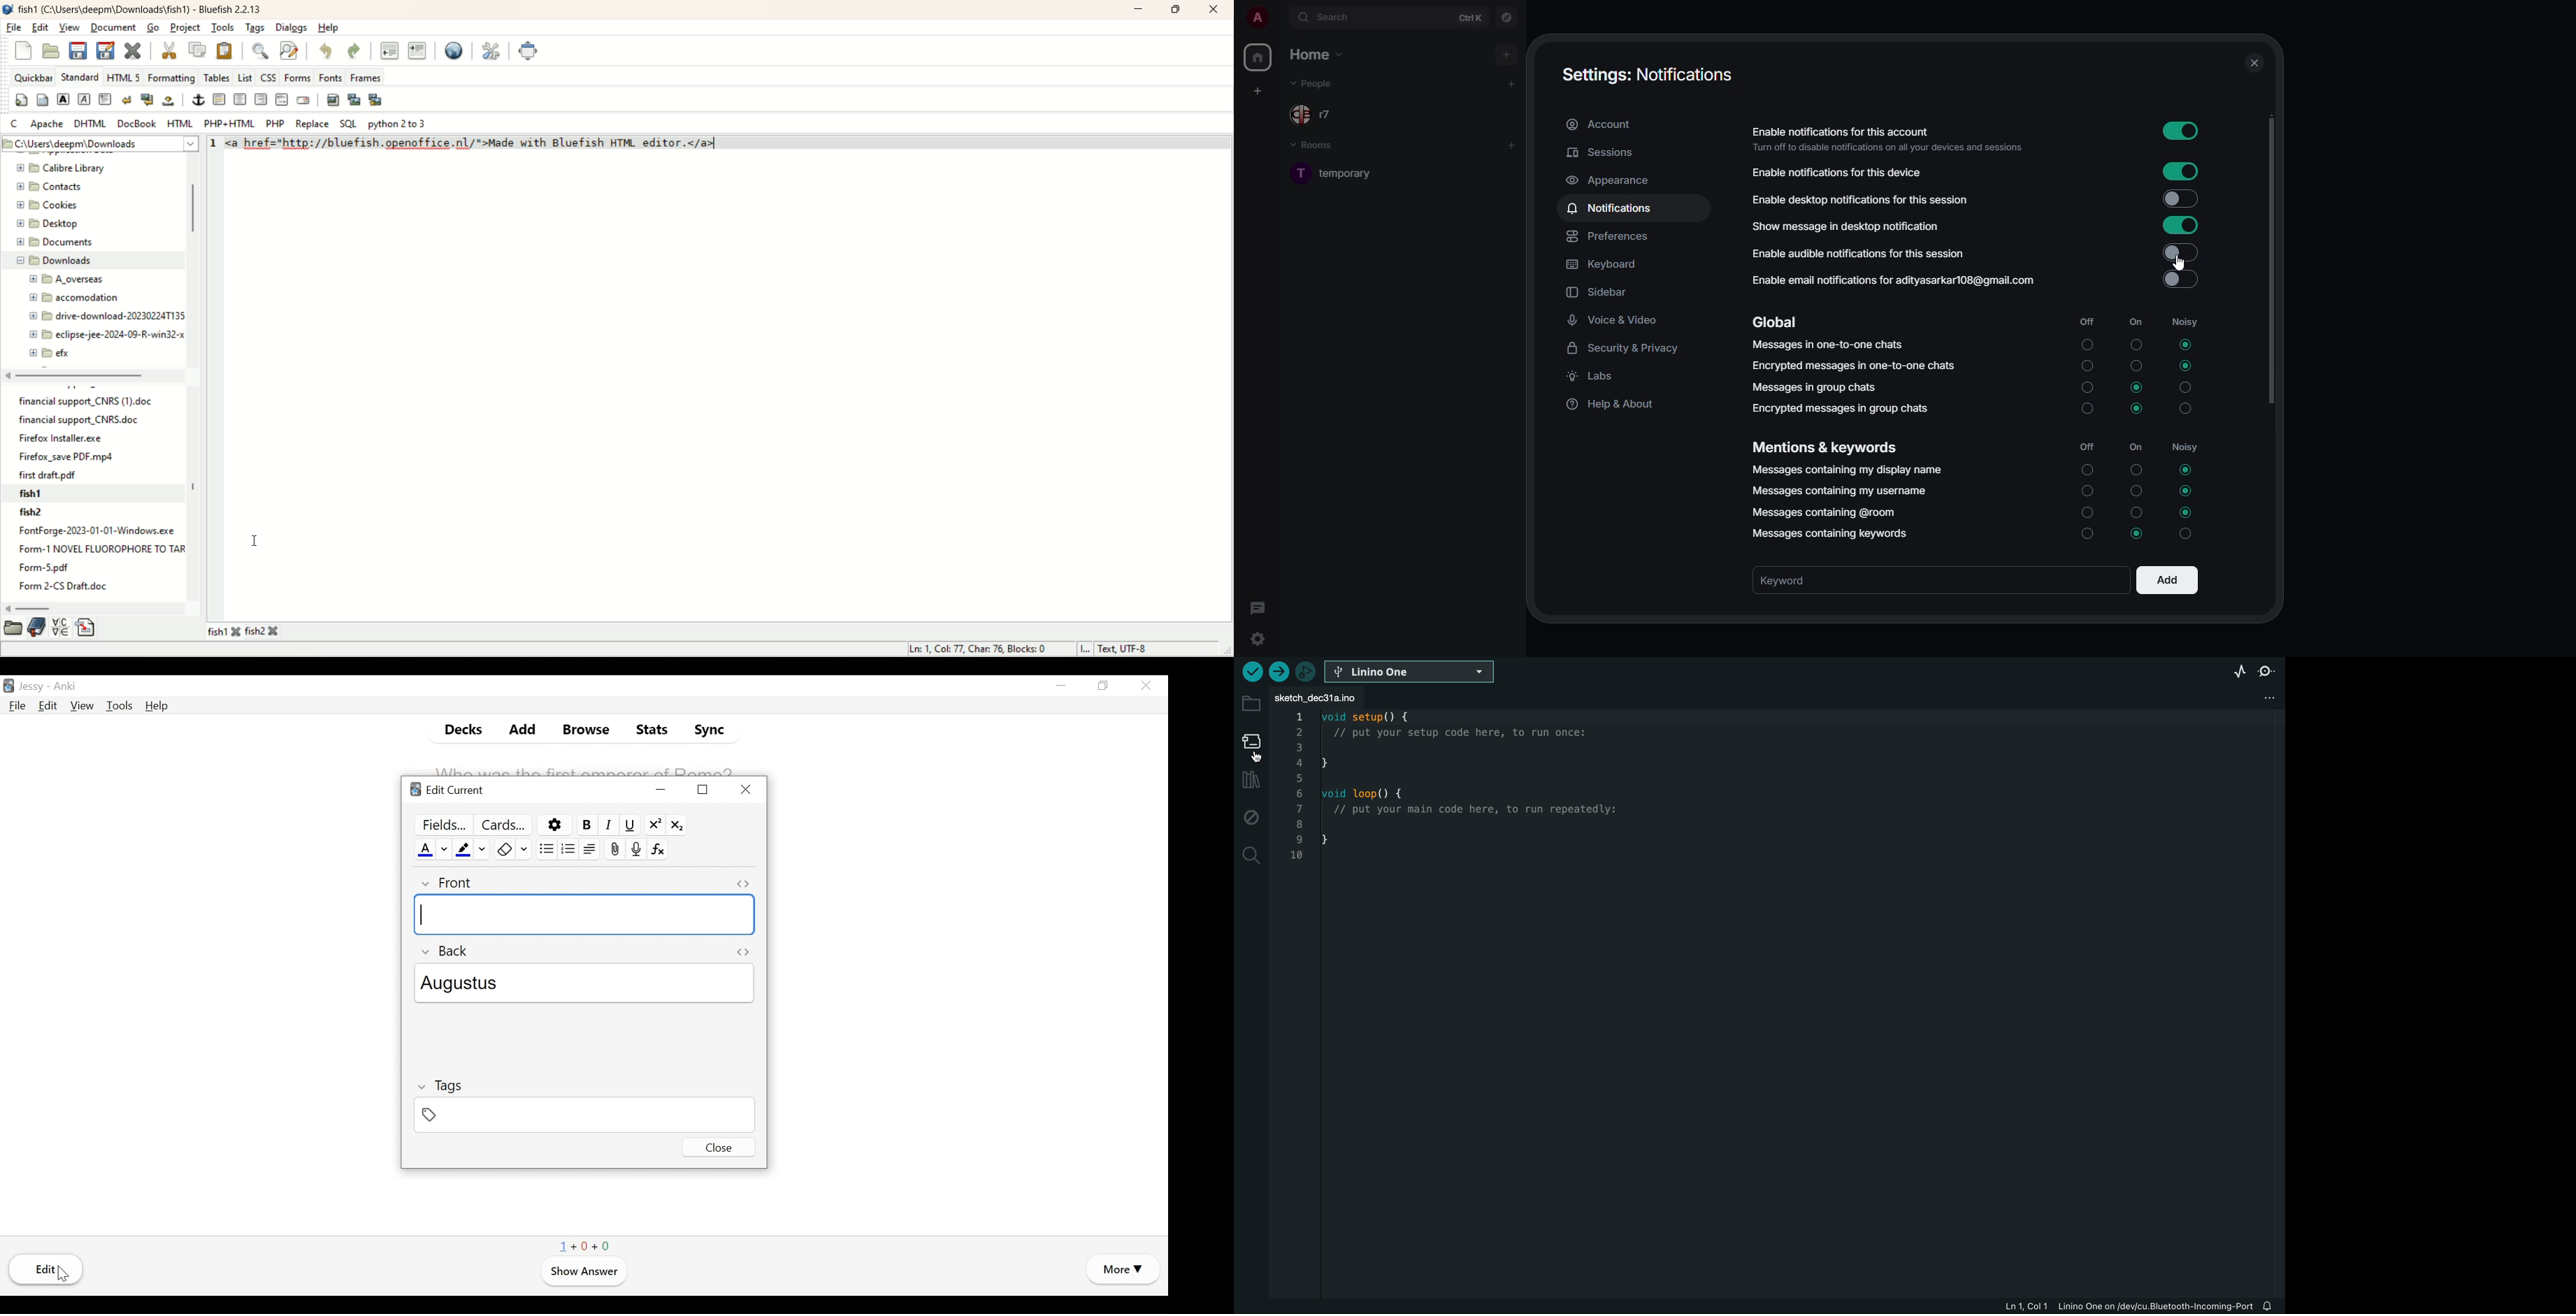 This screenshot has width=2576, height=1316. Describe the element at coordinates (1892, 139) in the screenshot. I see `enable notifications for this account` at that location.